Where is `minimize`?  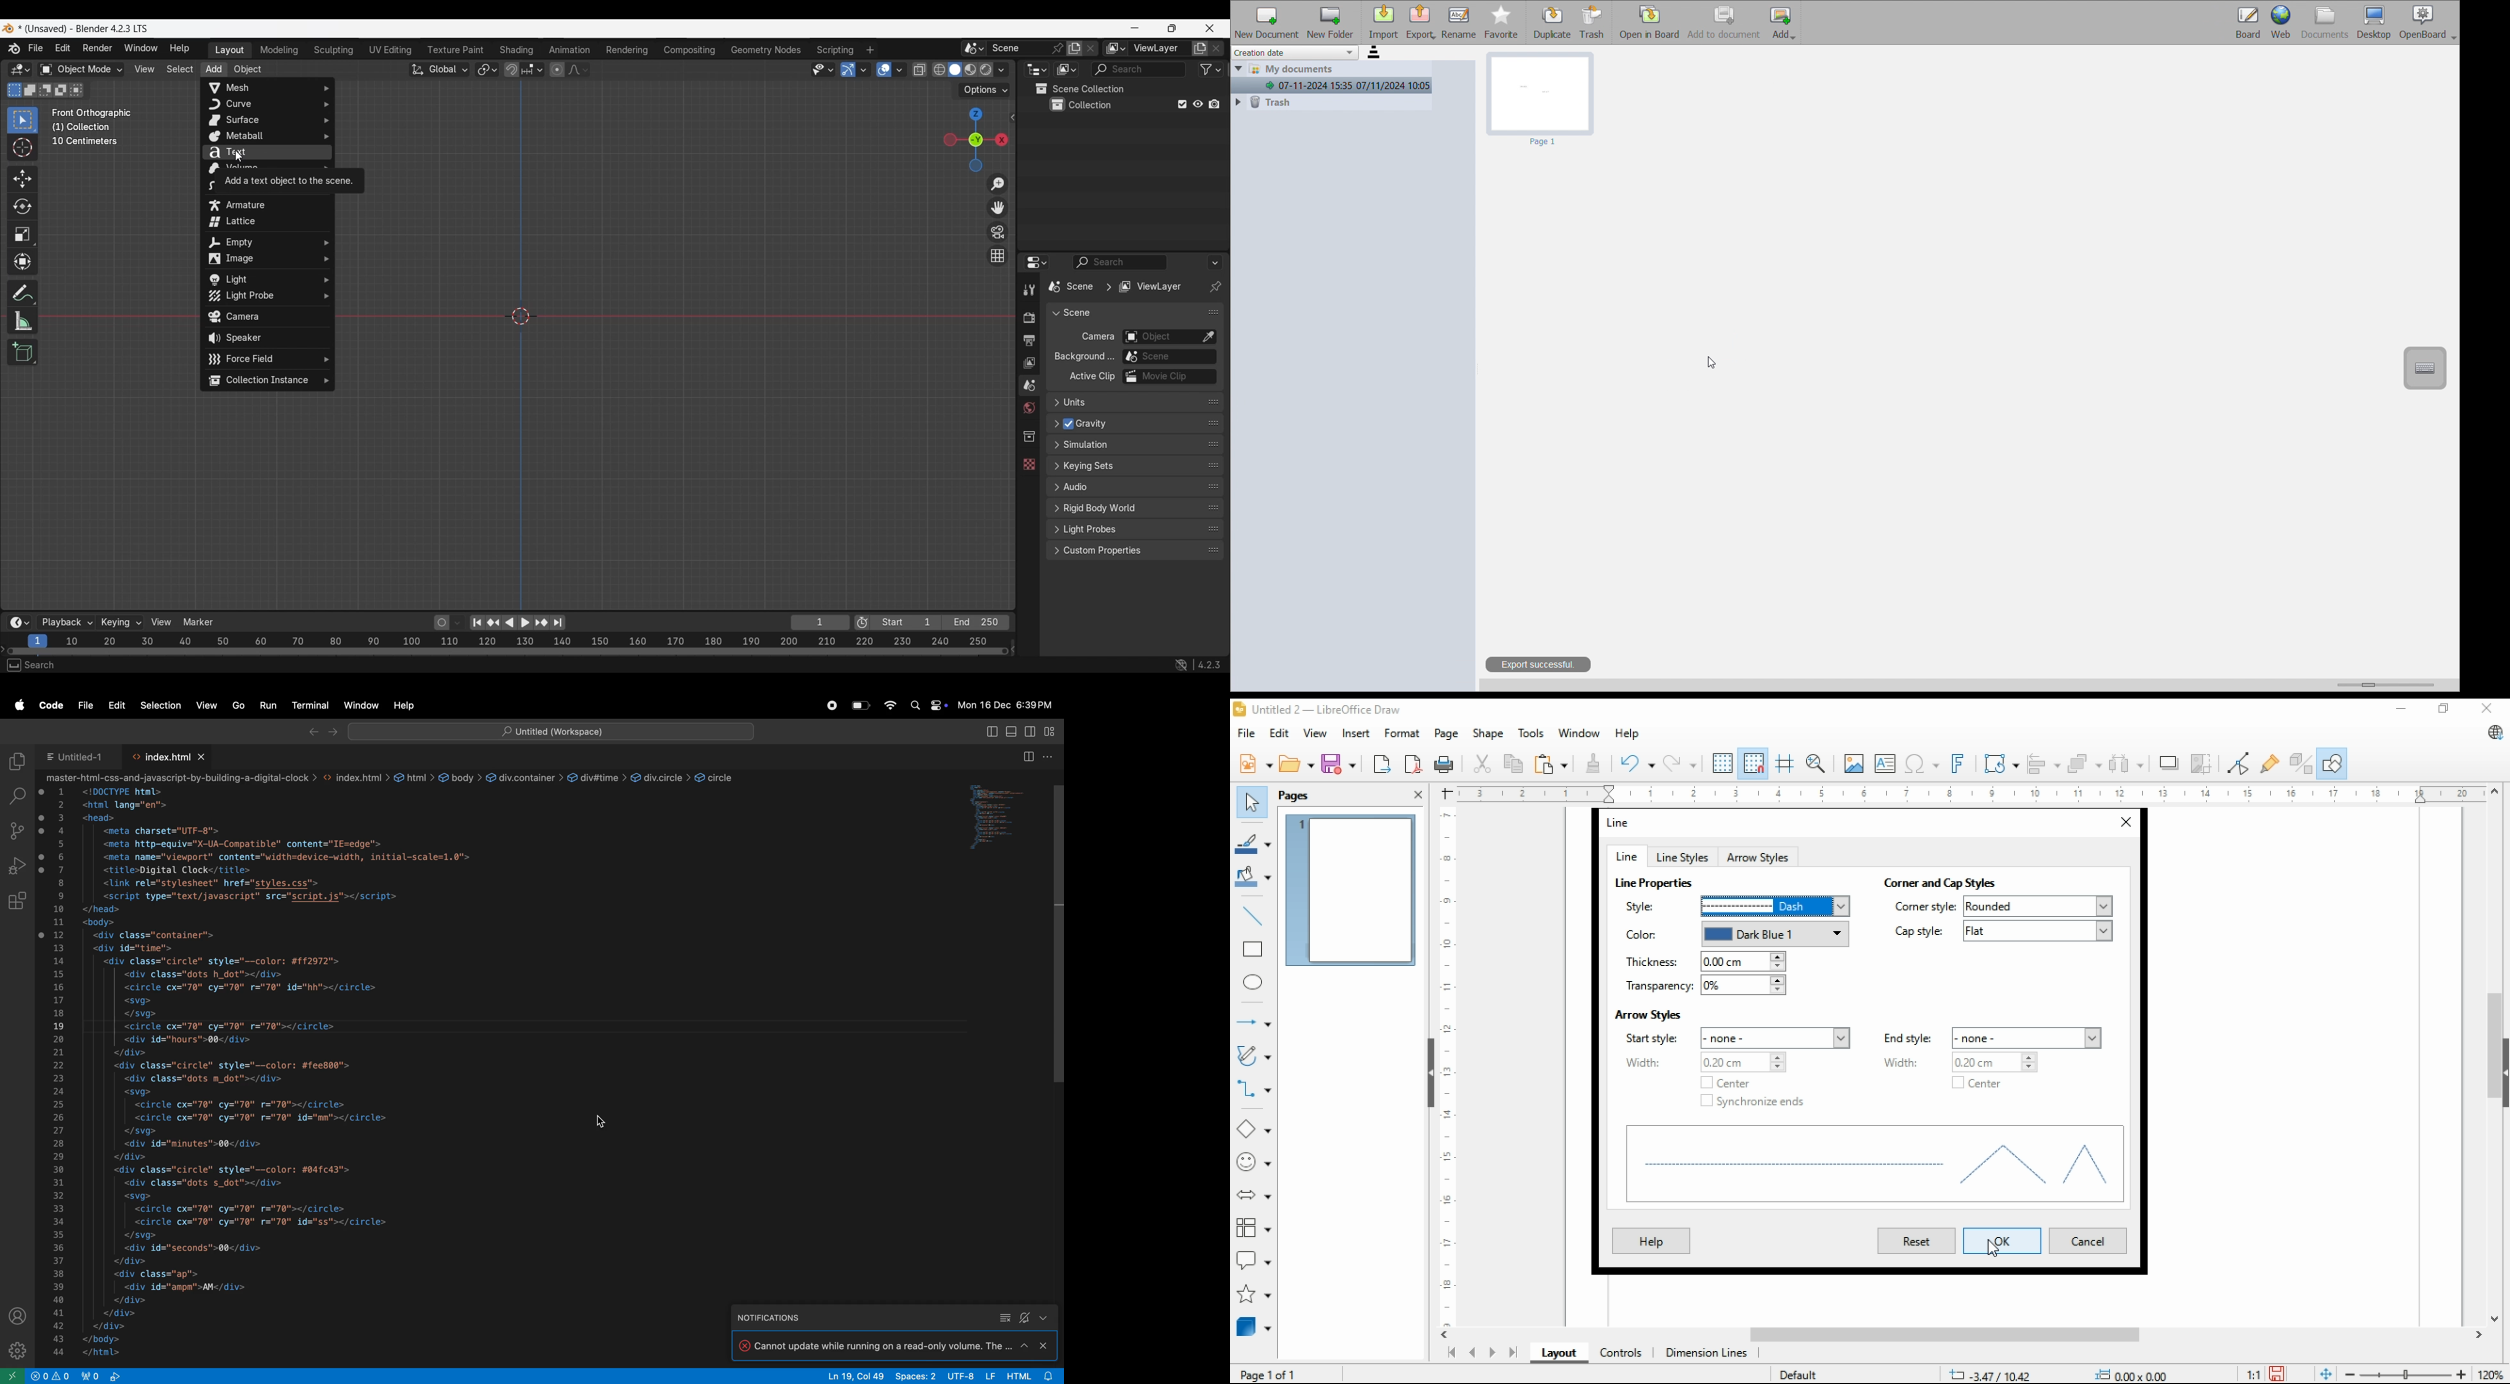 minimize is located at coordinates (2404, 705).